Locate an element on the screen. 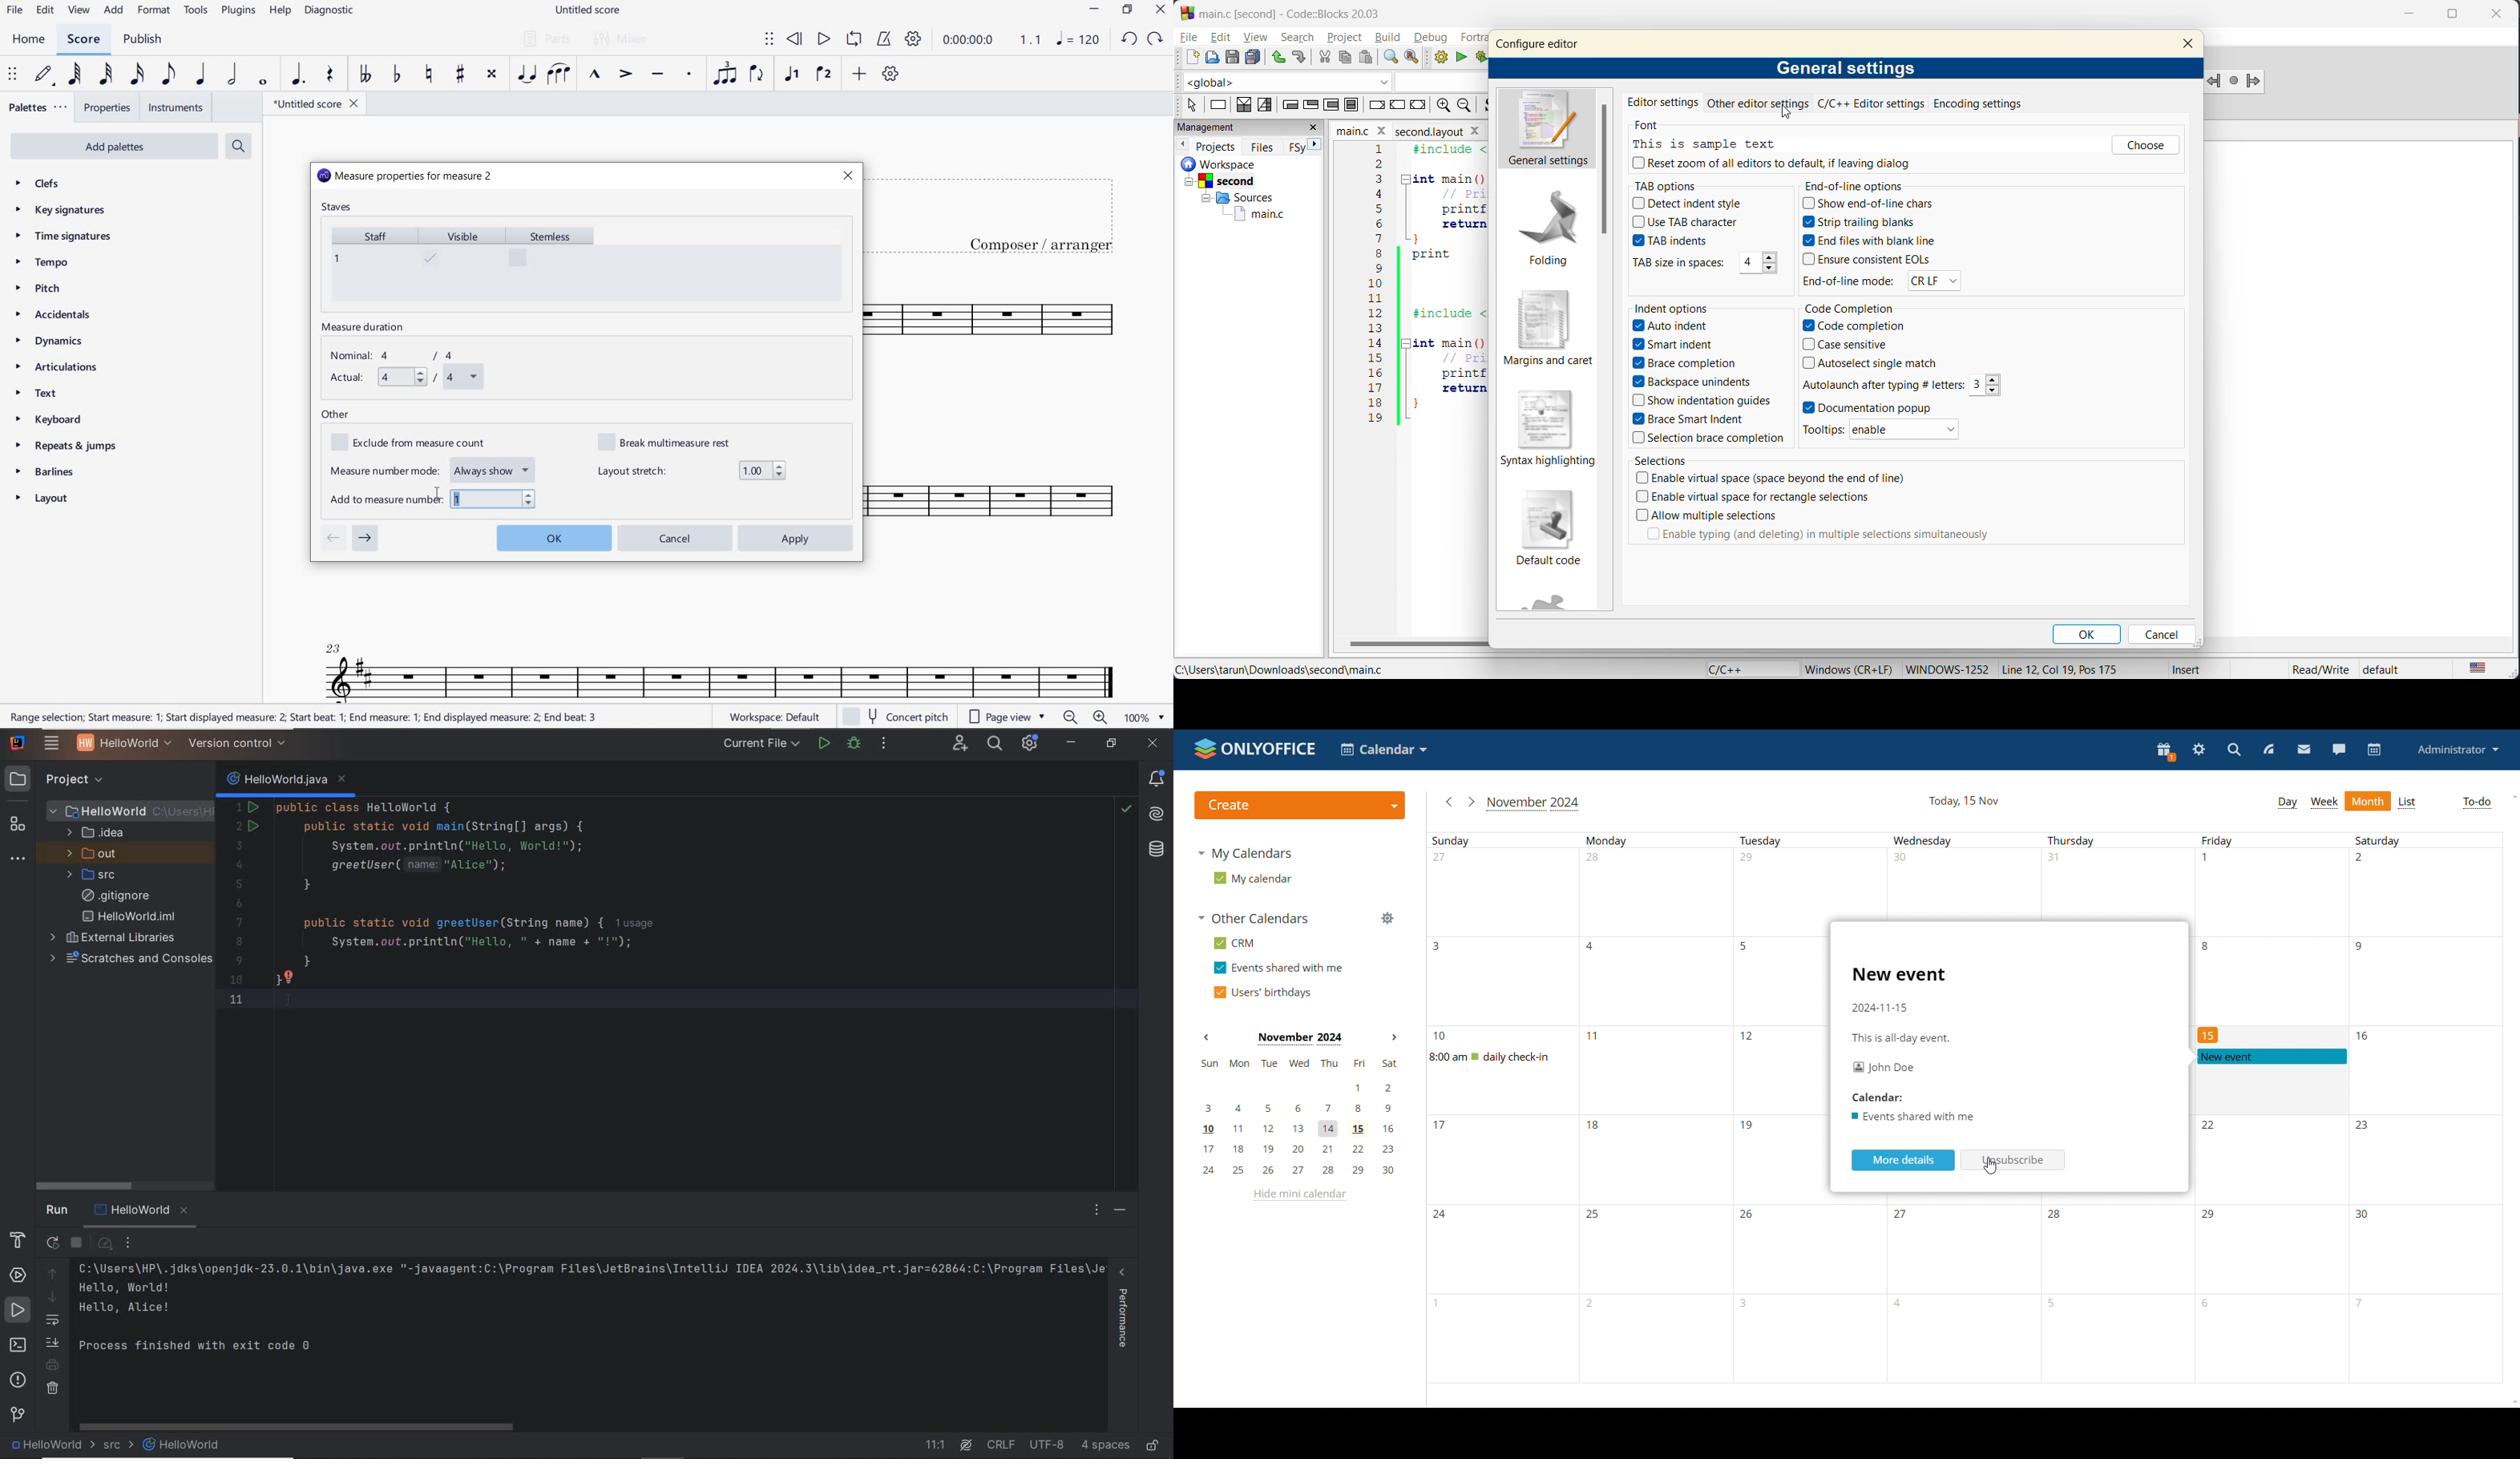  apply is located at coordinates (797, 538).